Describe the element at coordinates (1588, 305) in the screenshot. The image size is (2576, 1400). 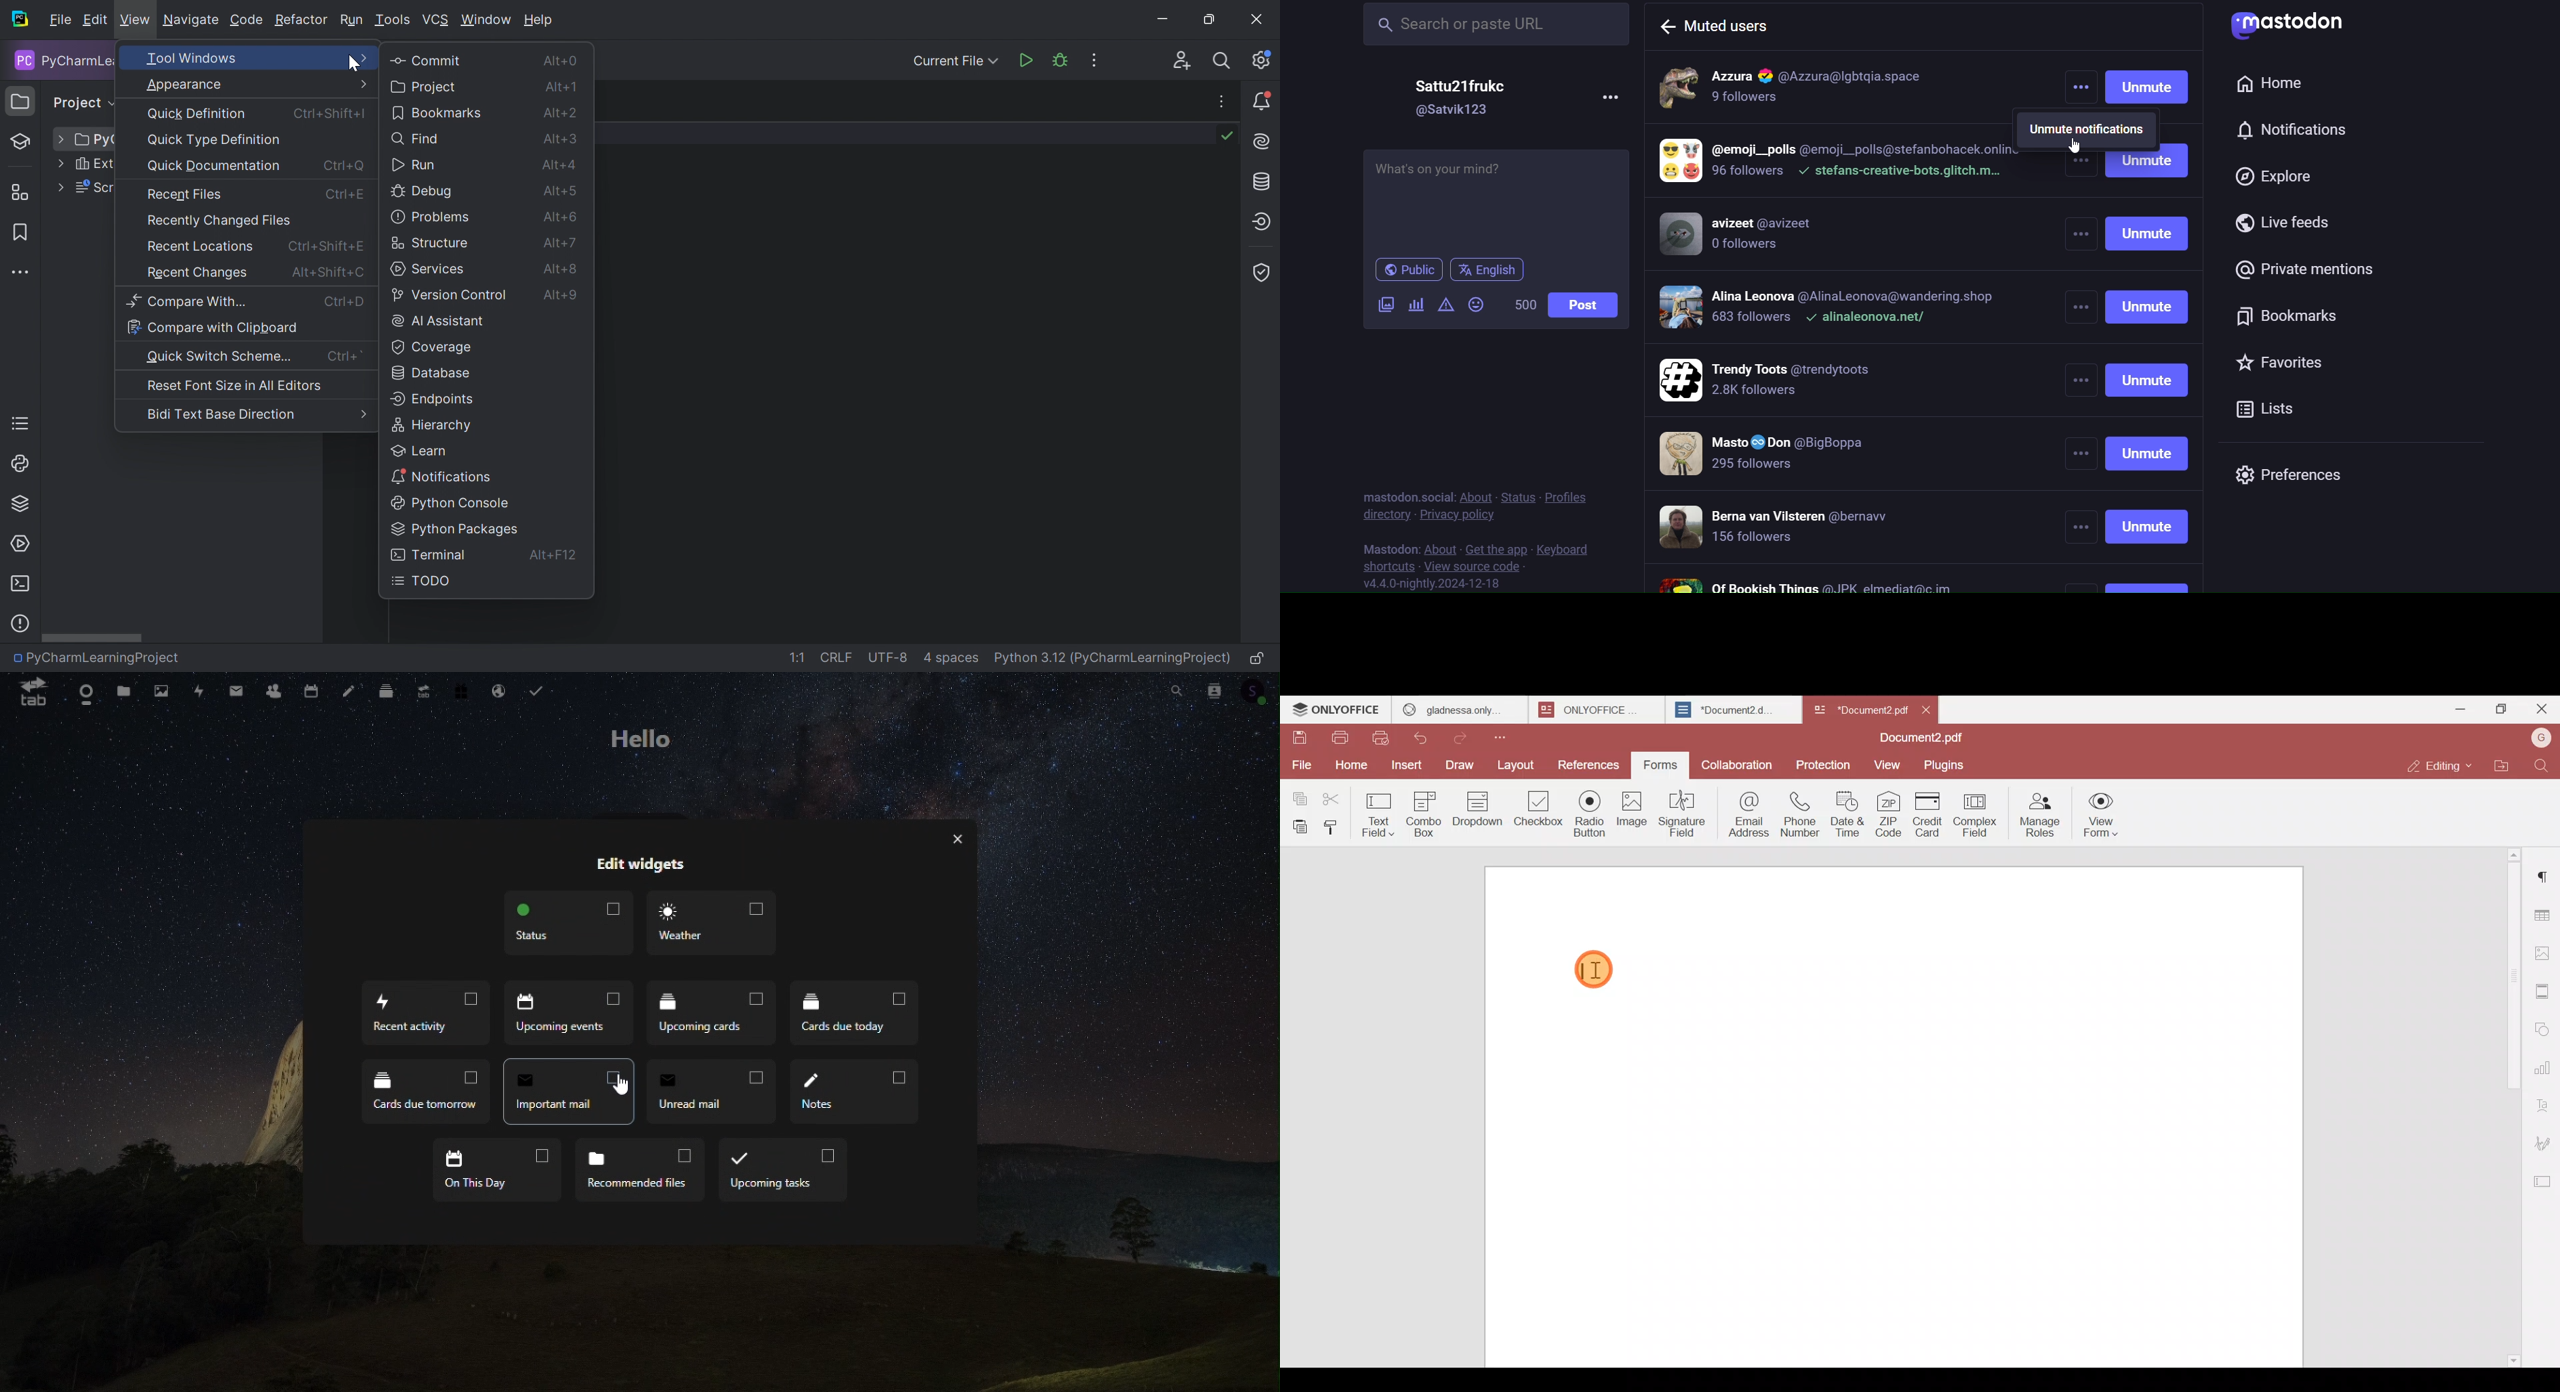
I see `post` at that location.